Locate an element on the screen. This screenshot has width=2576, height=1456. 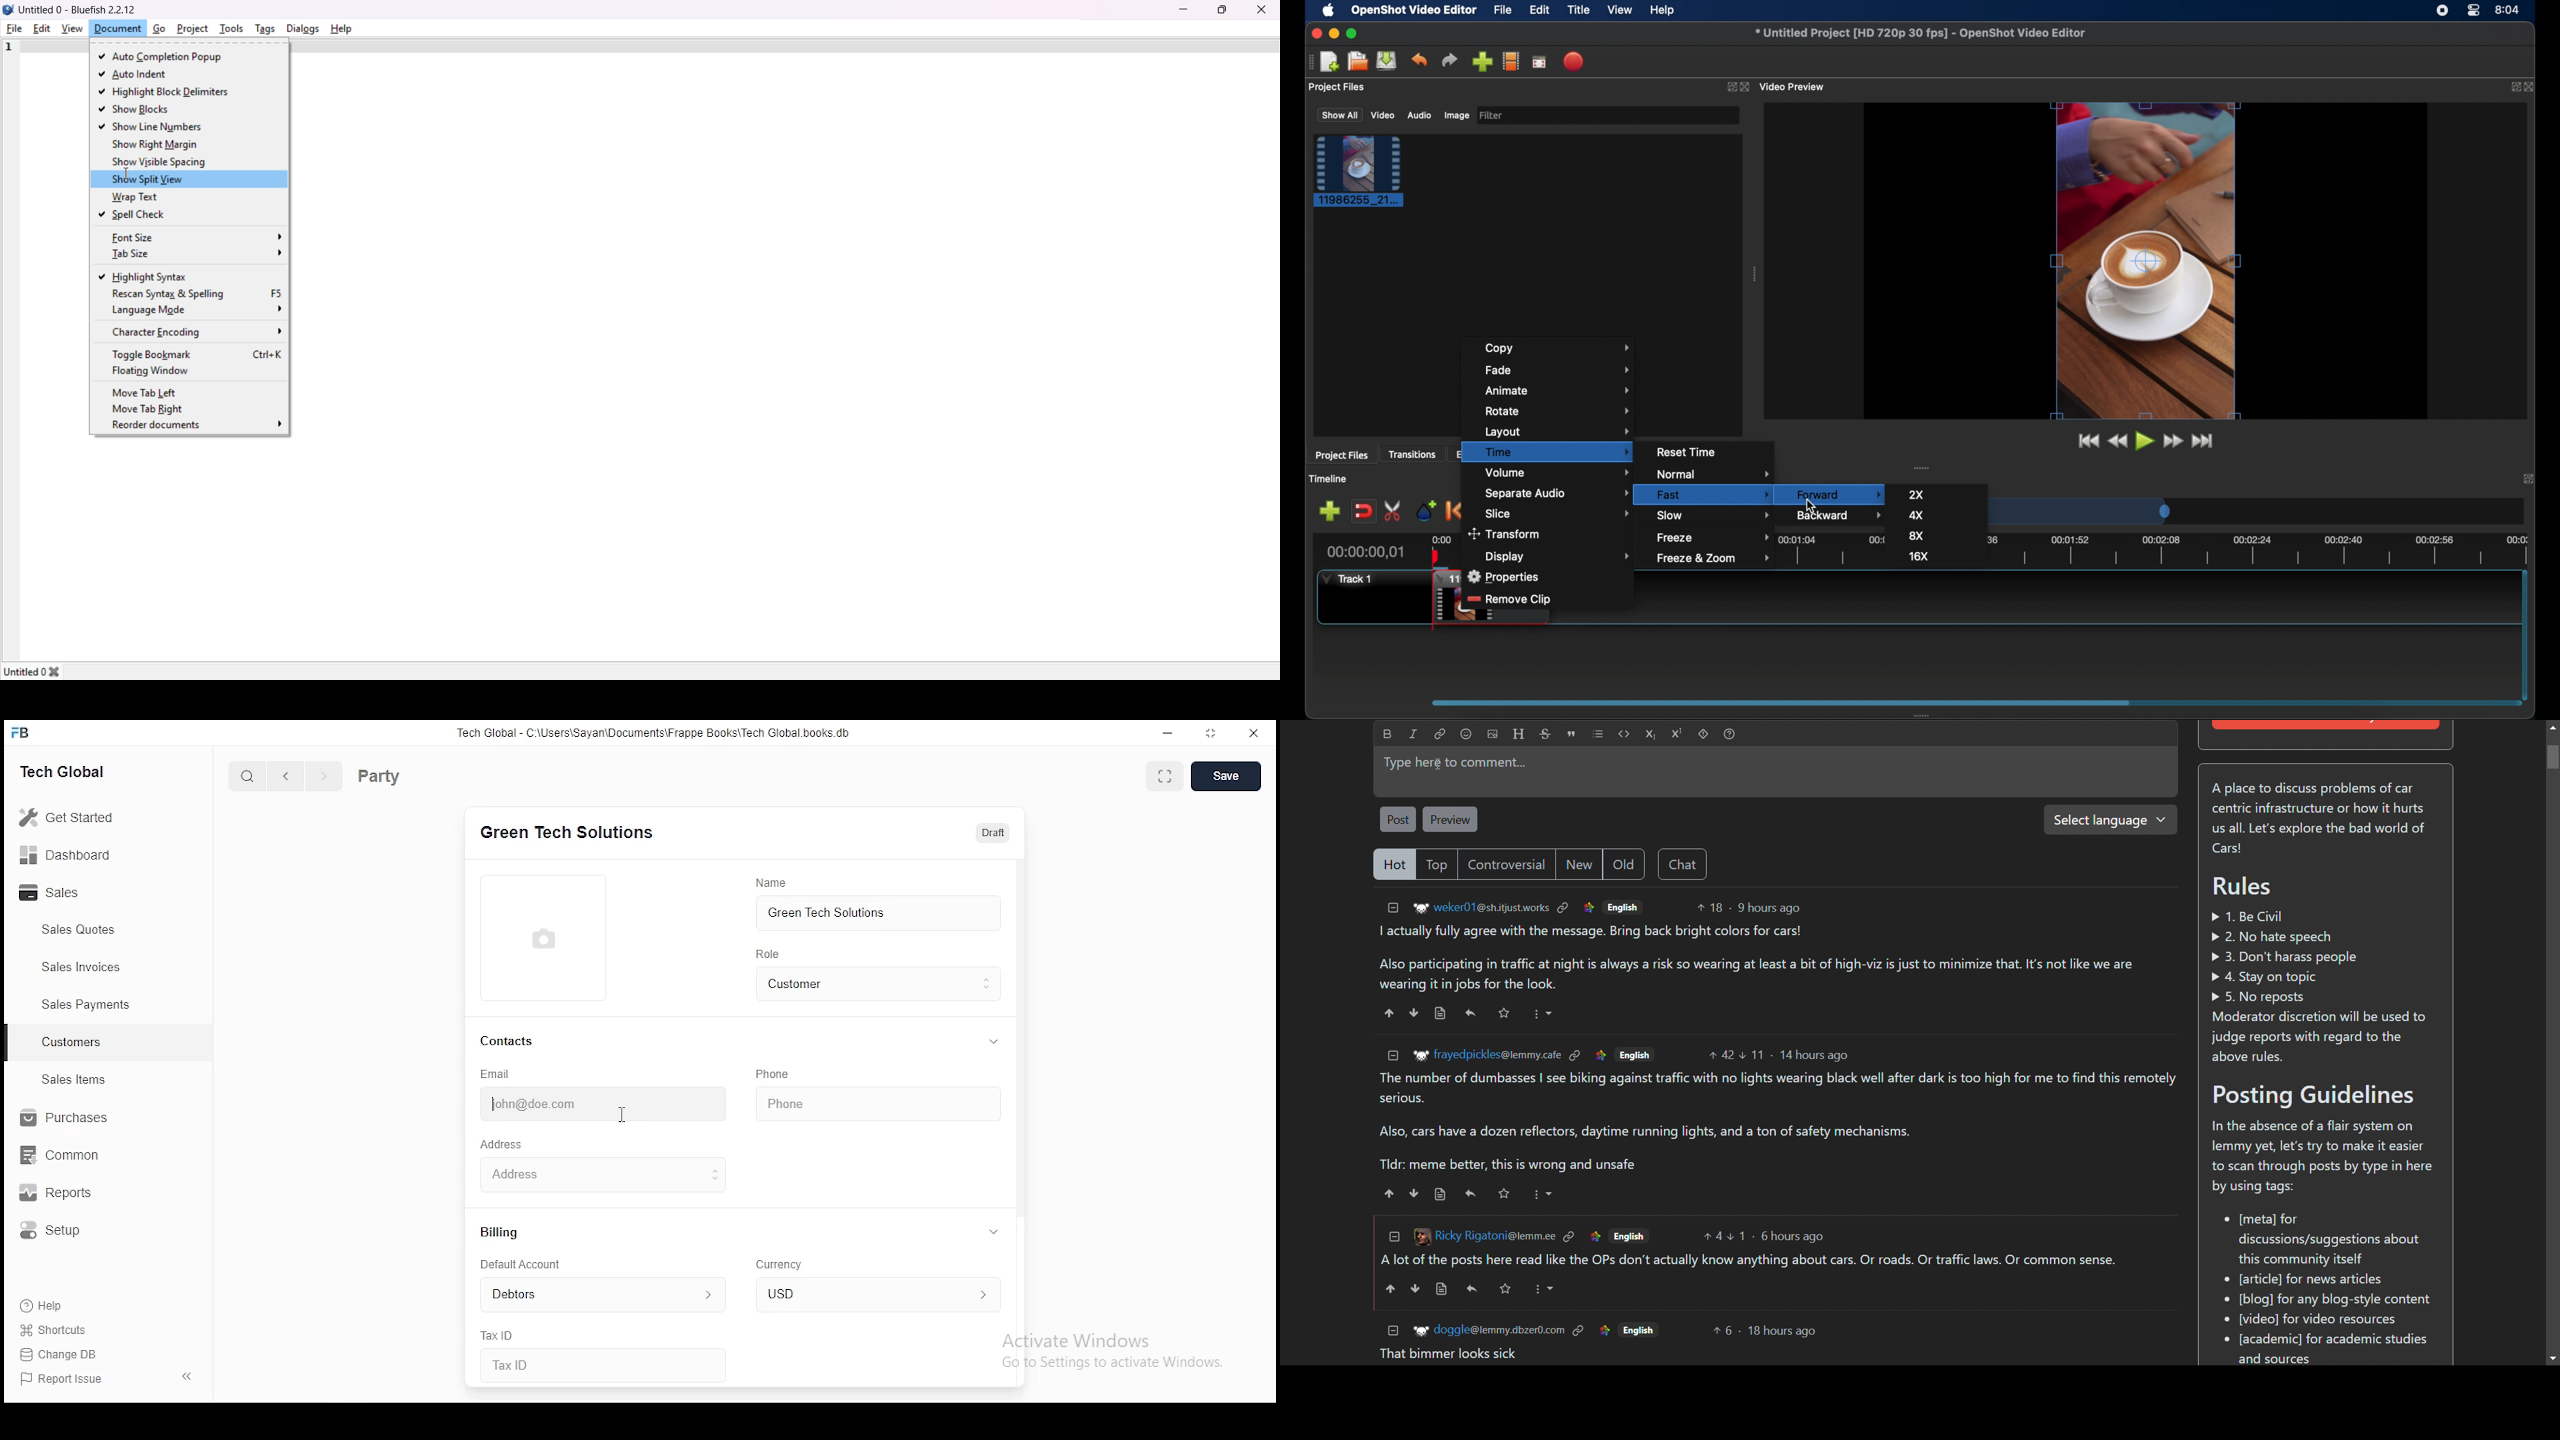
purchase is located at coordinates (59, 1118).